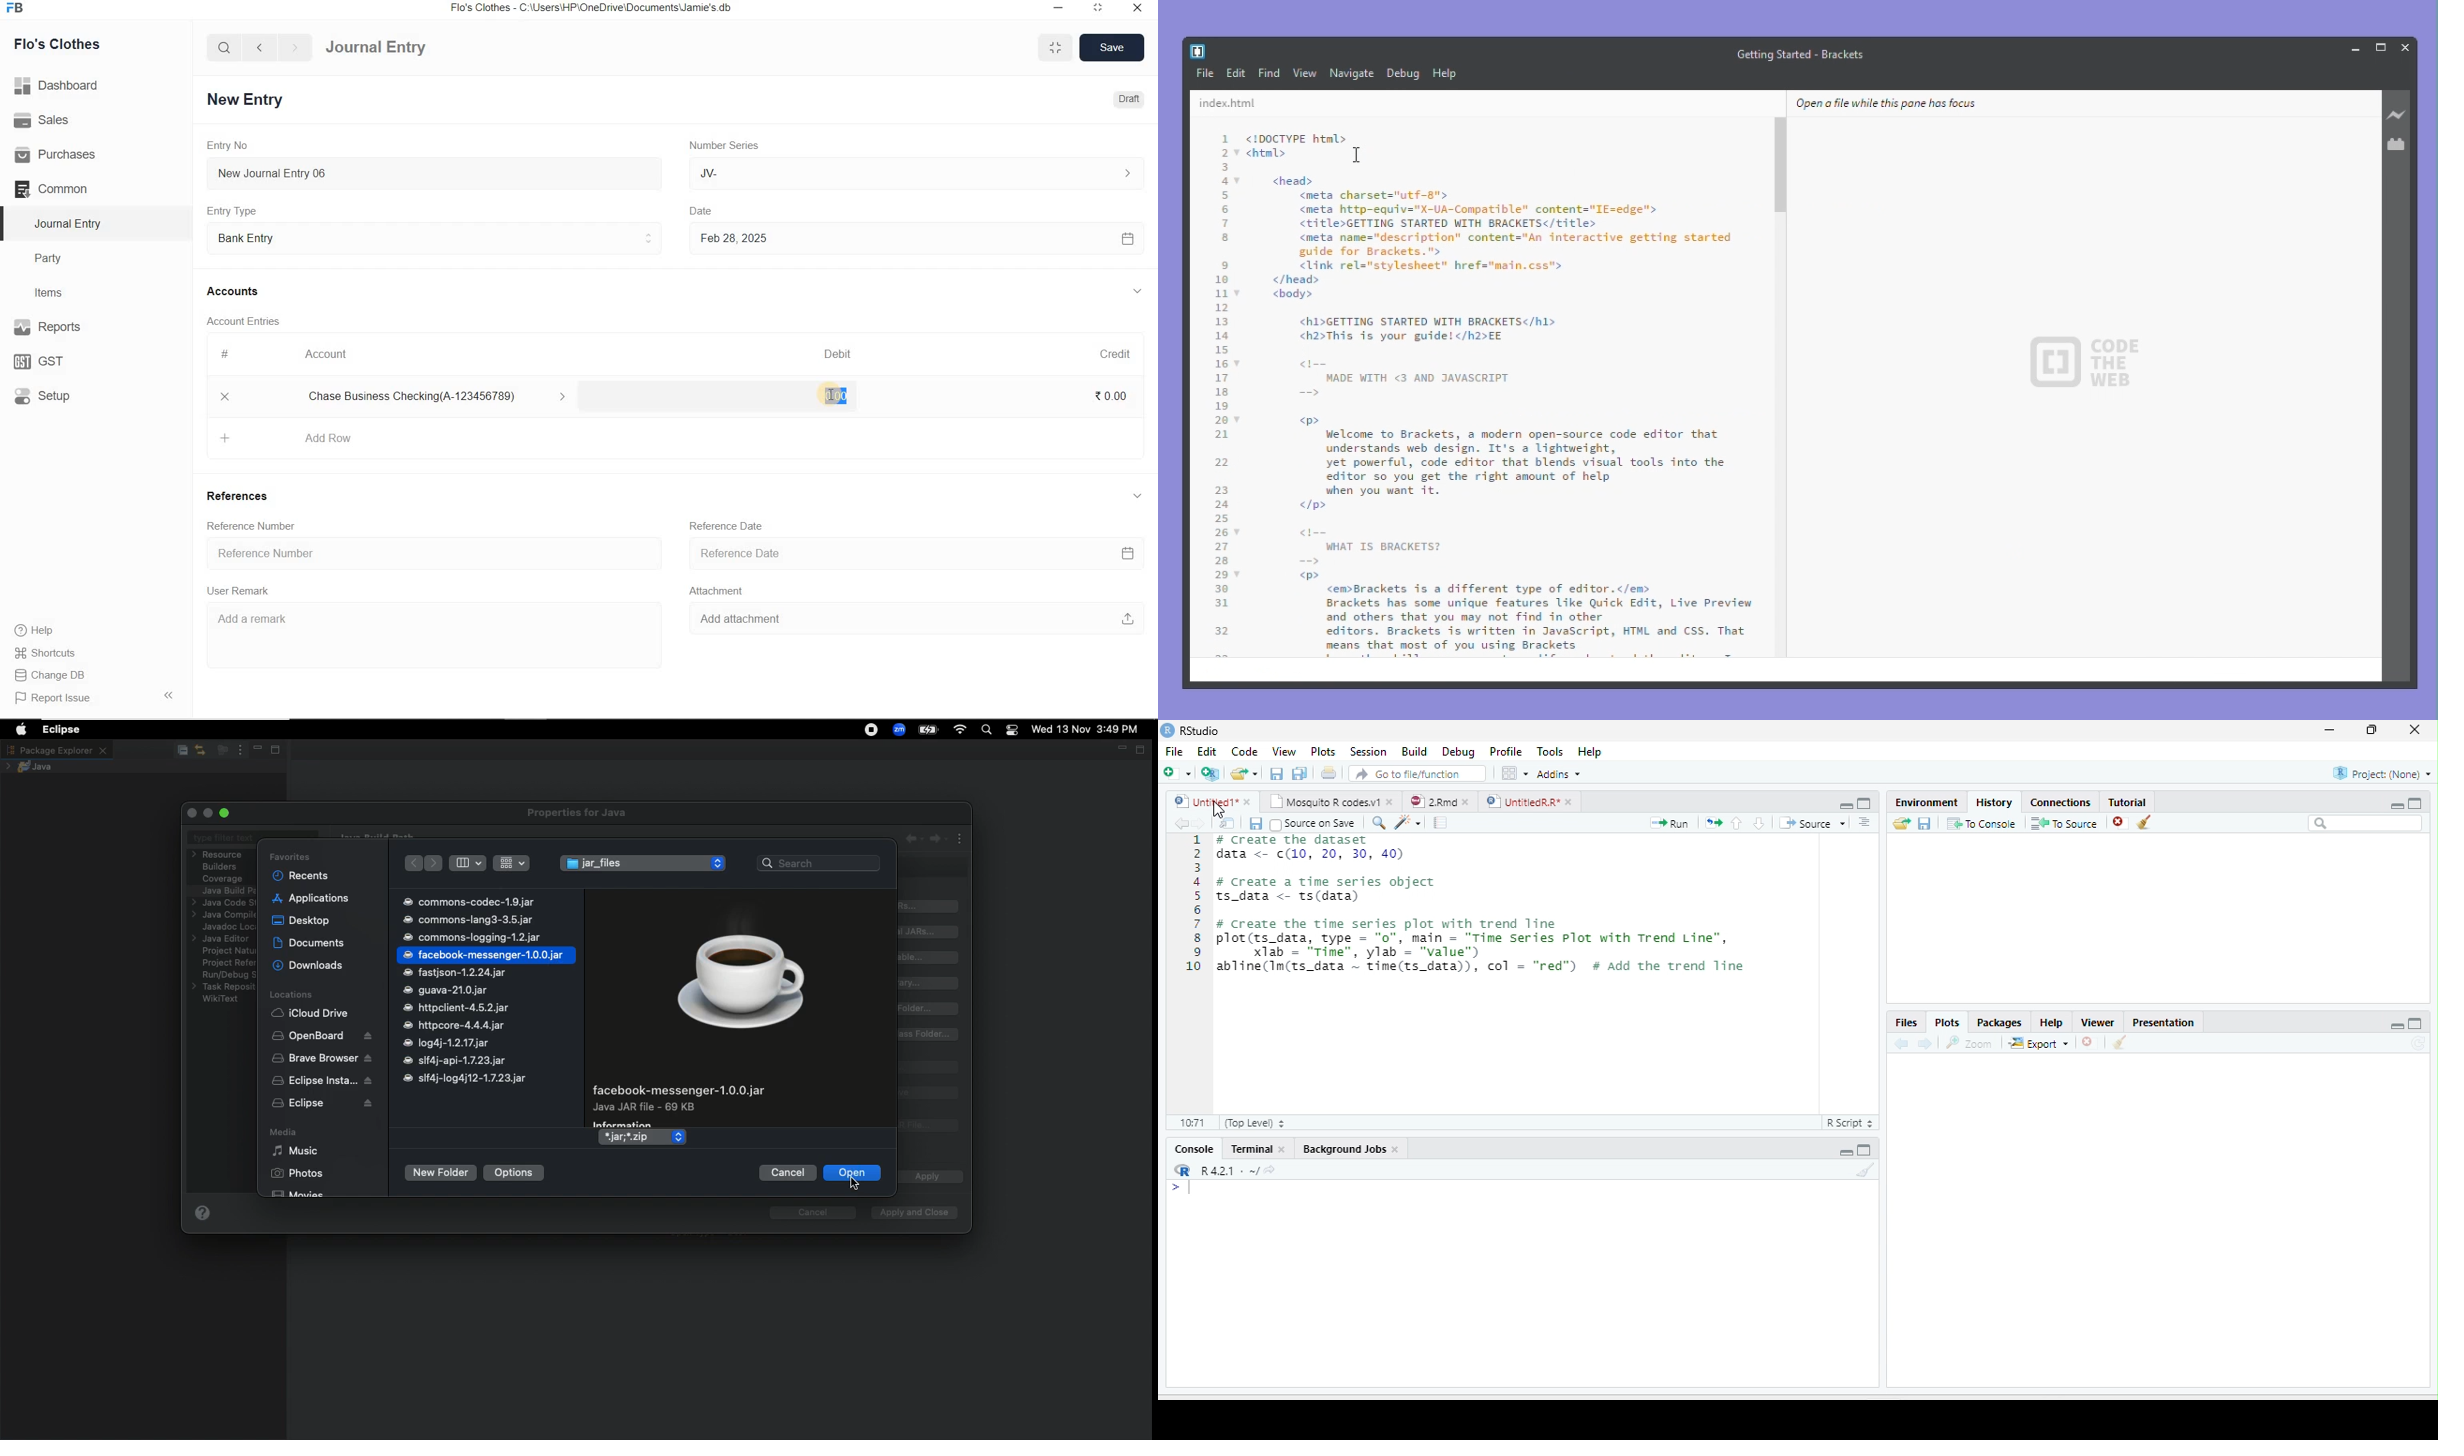 The height and width of the screenshot is (1456, 2464). I want to click on Tools, so click(1549, 751).